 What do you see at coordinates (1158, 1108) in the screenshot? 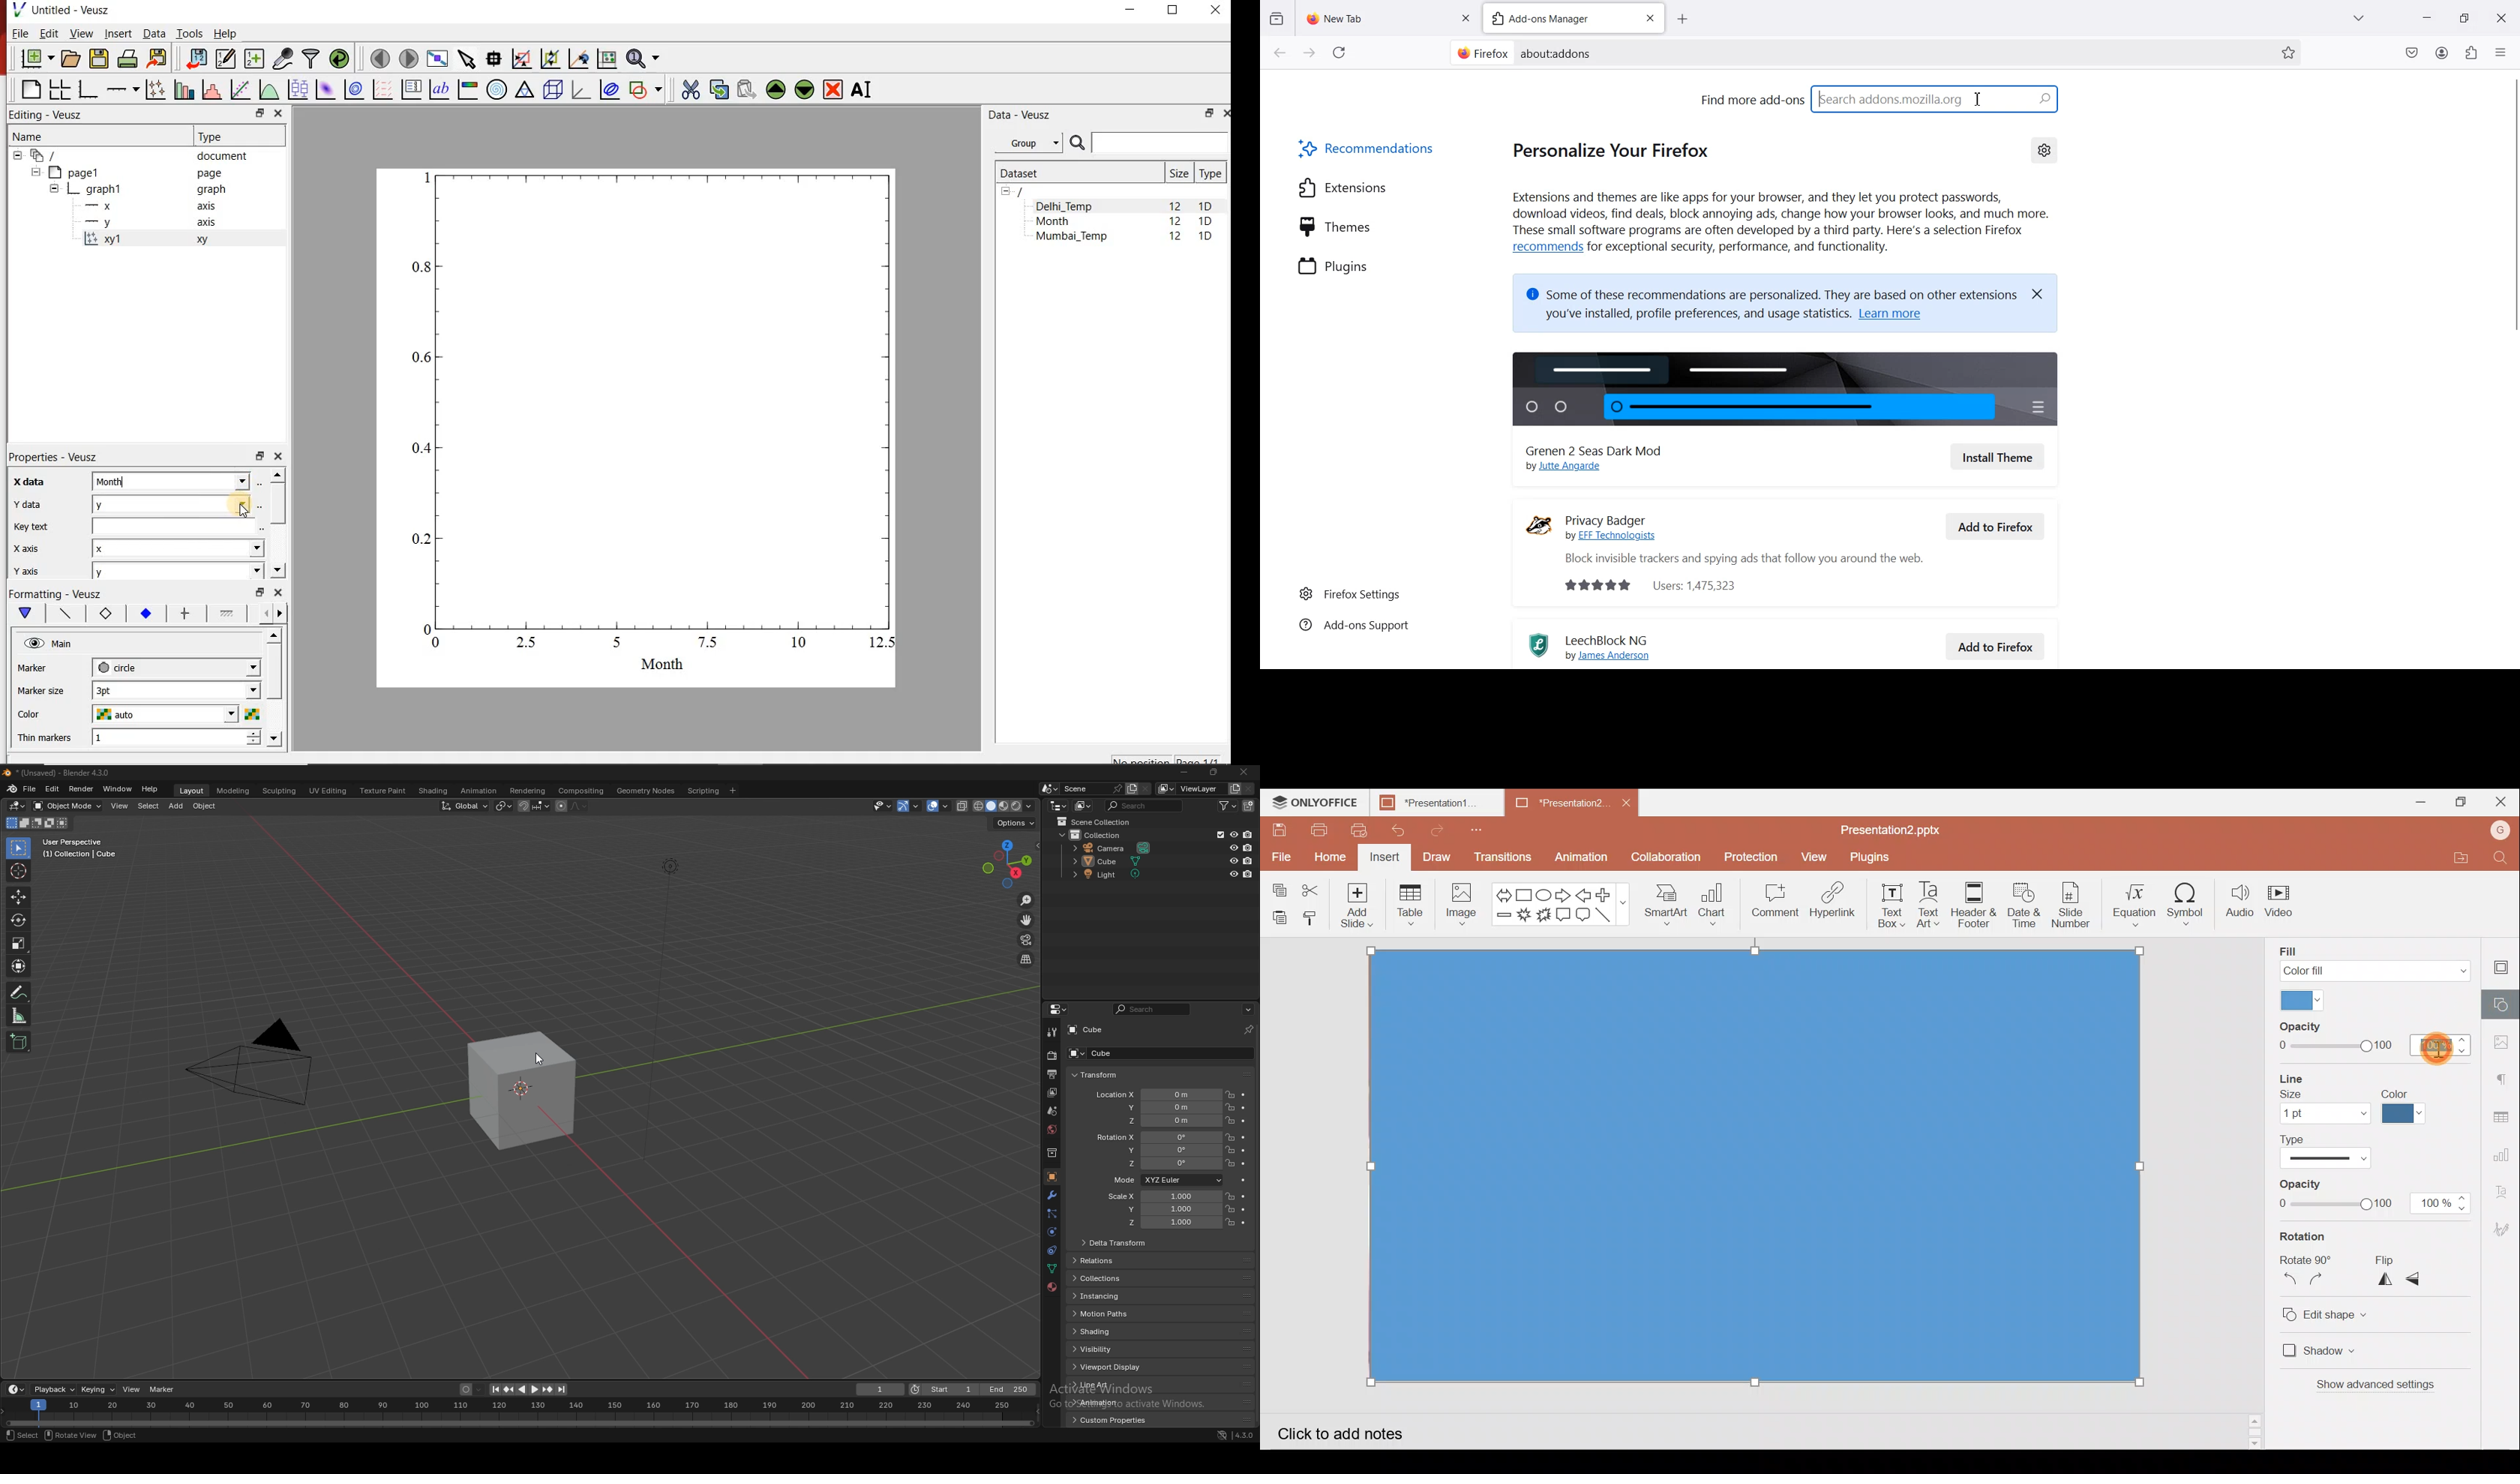
I see `location y` at bounding box center [1158, 1108].